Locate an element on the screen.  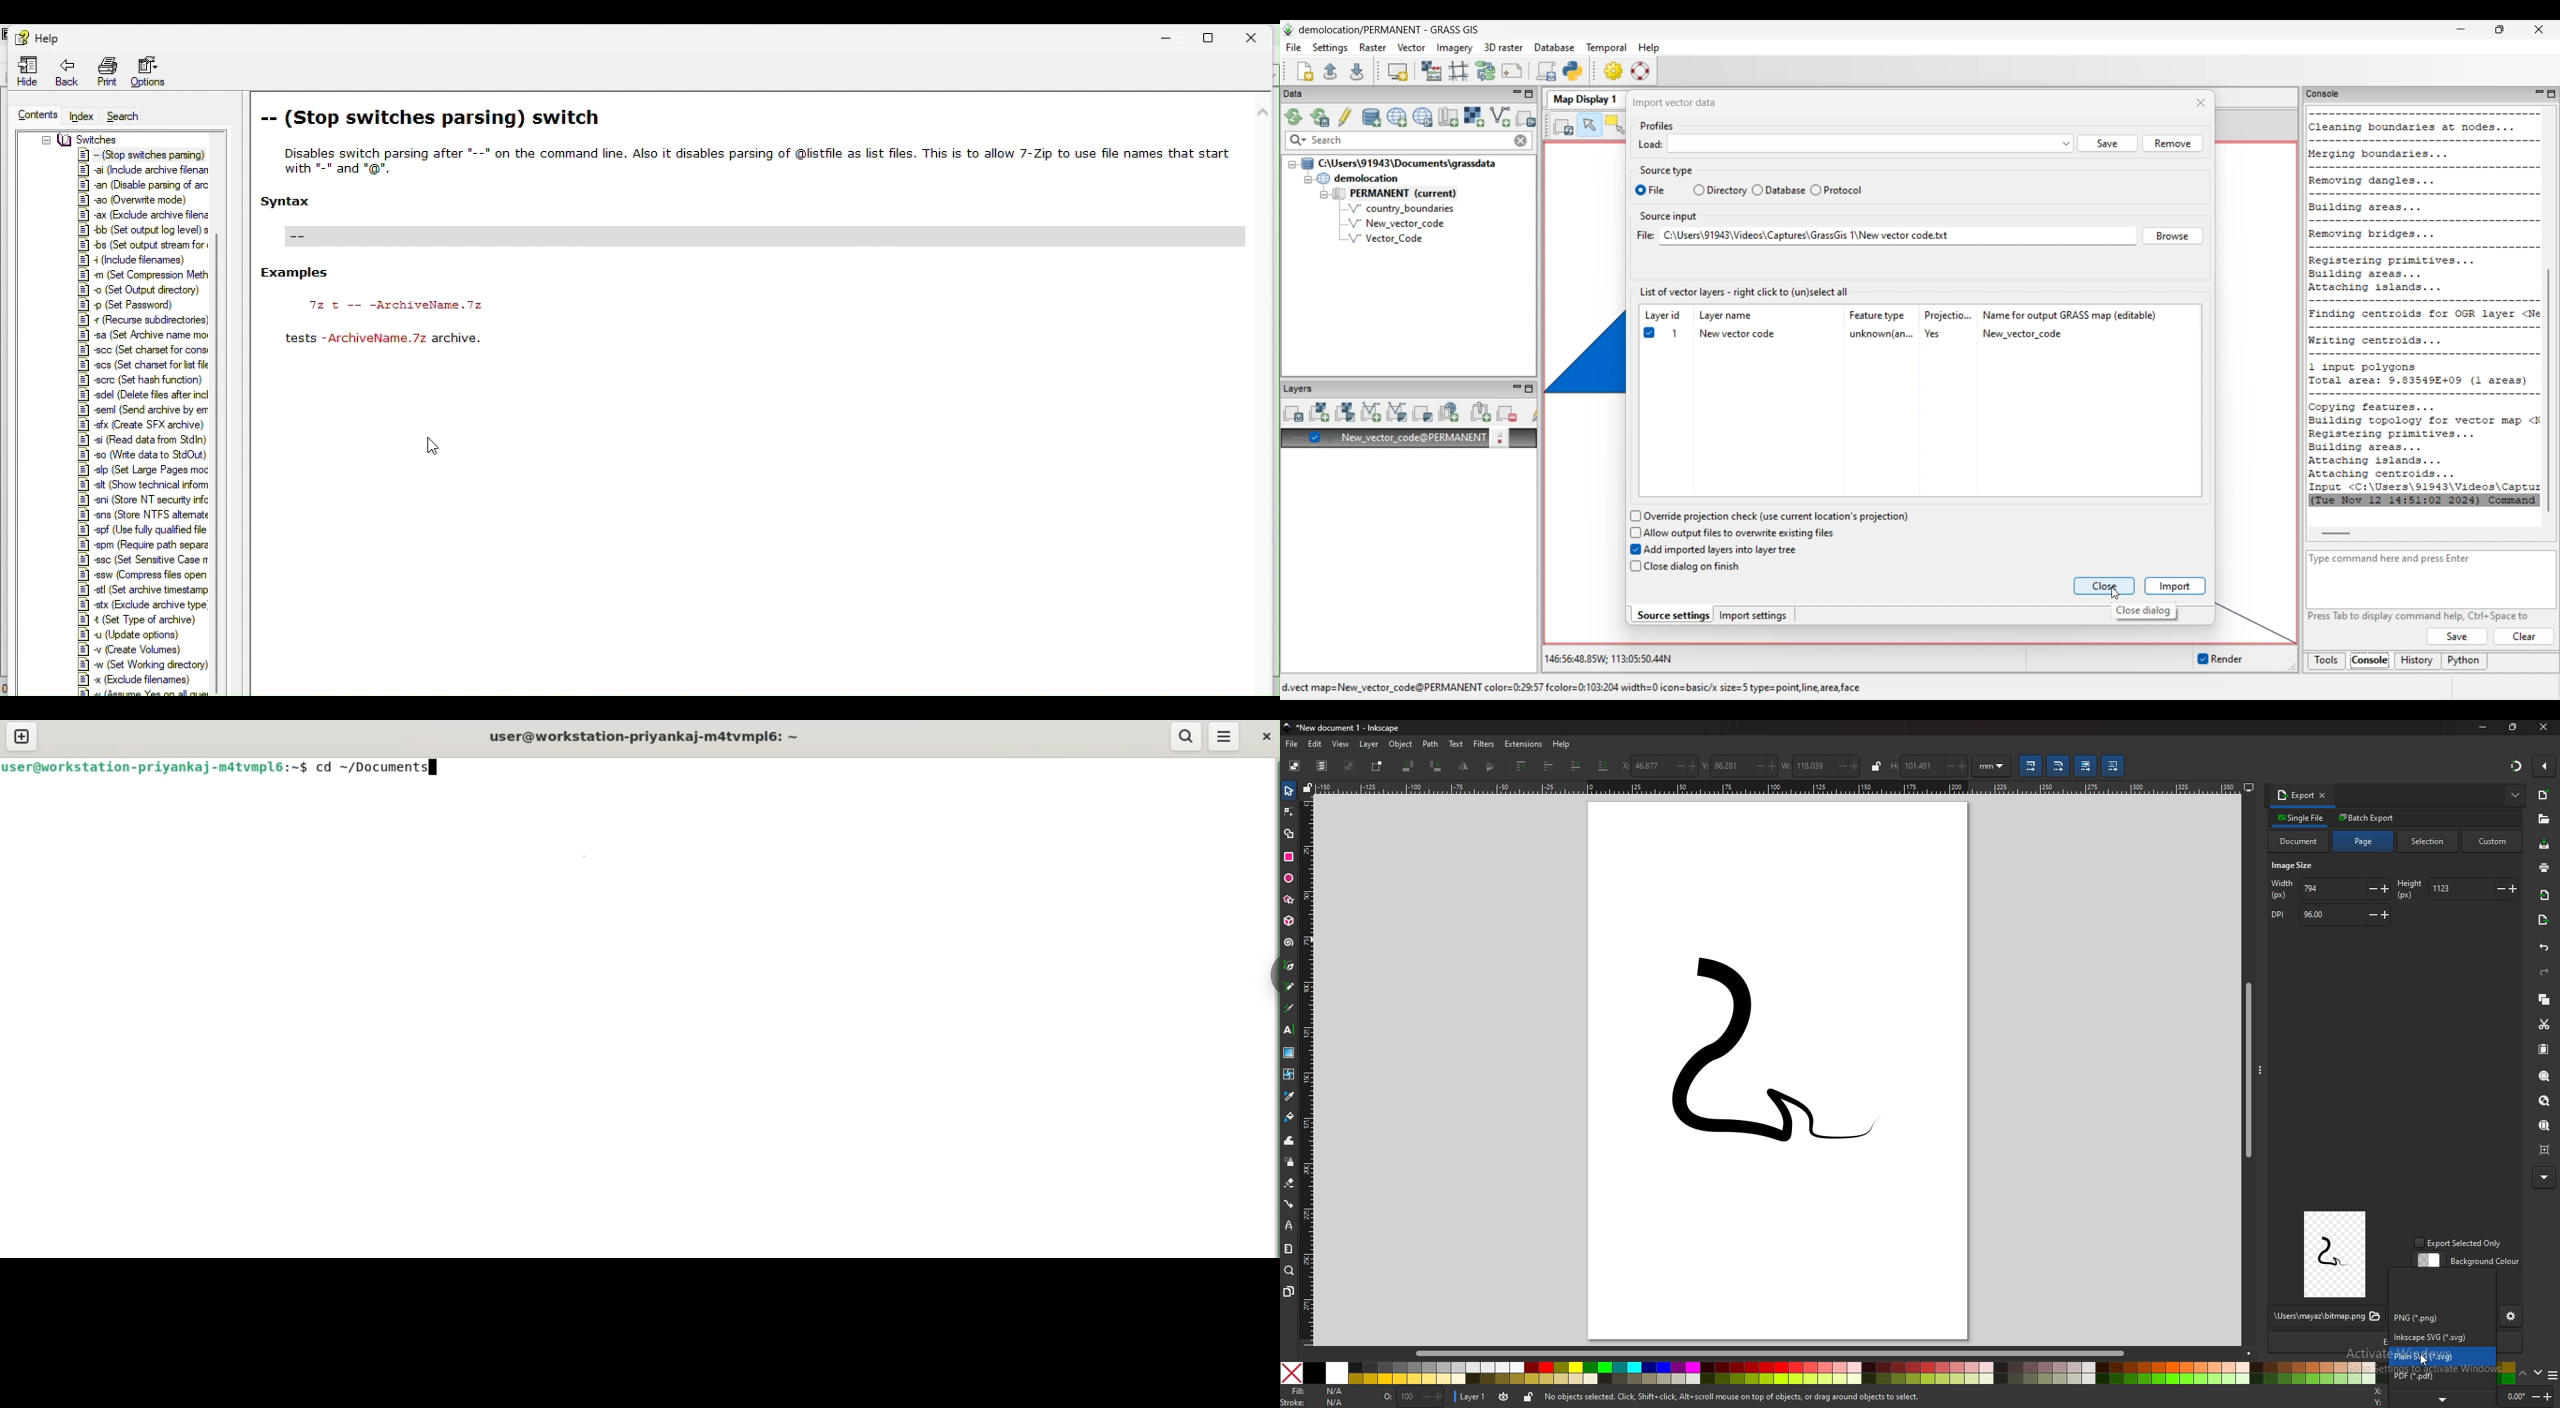
up is located at coordinates (2523, 1373).